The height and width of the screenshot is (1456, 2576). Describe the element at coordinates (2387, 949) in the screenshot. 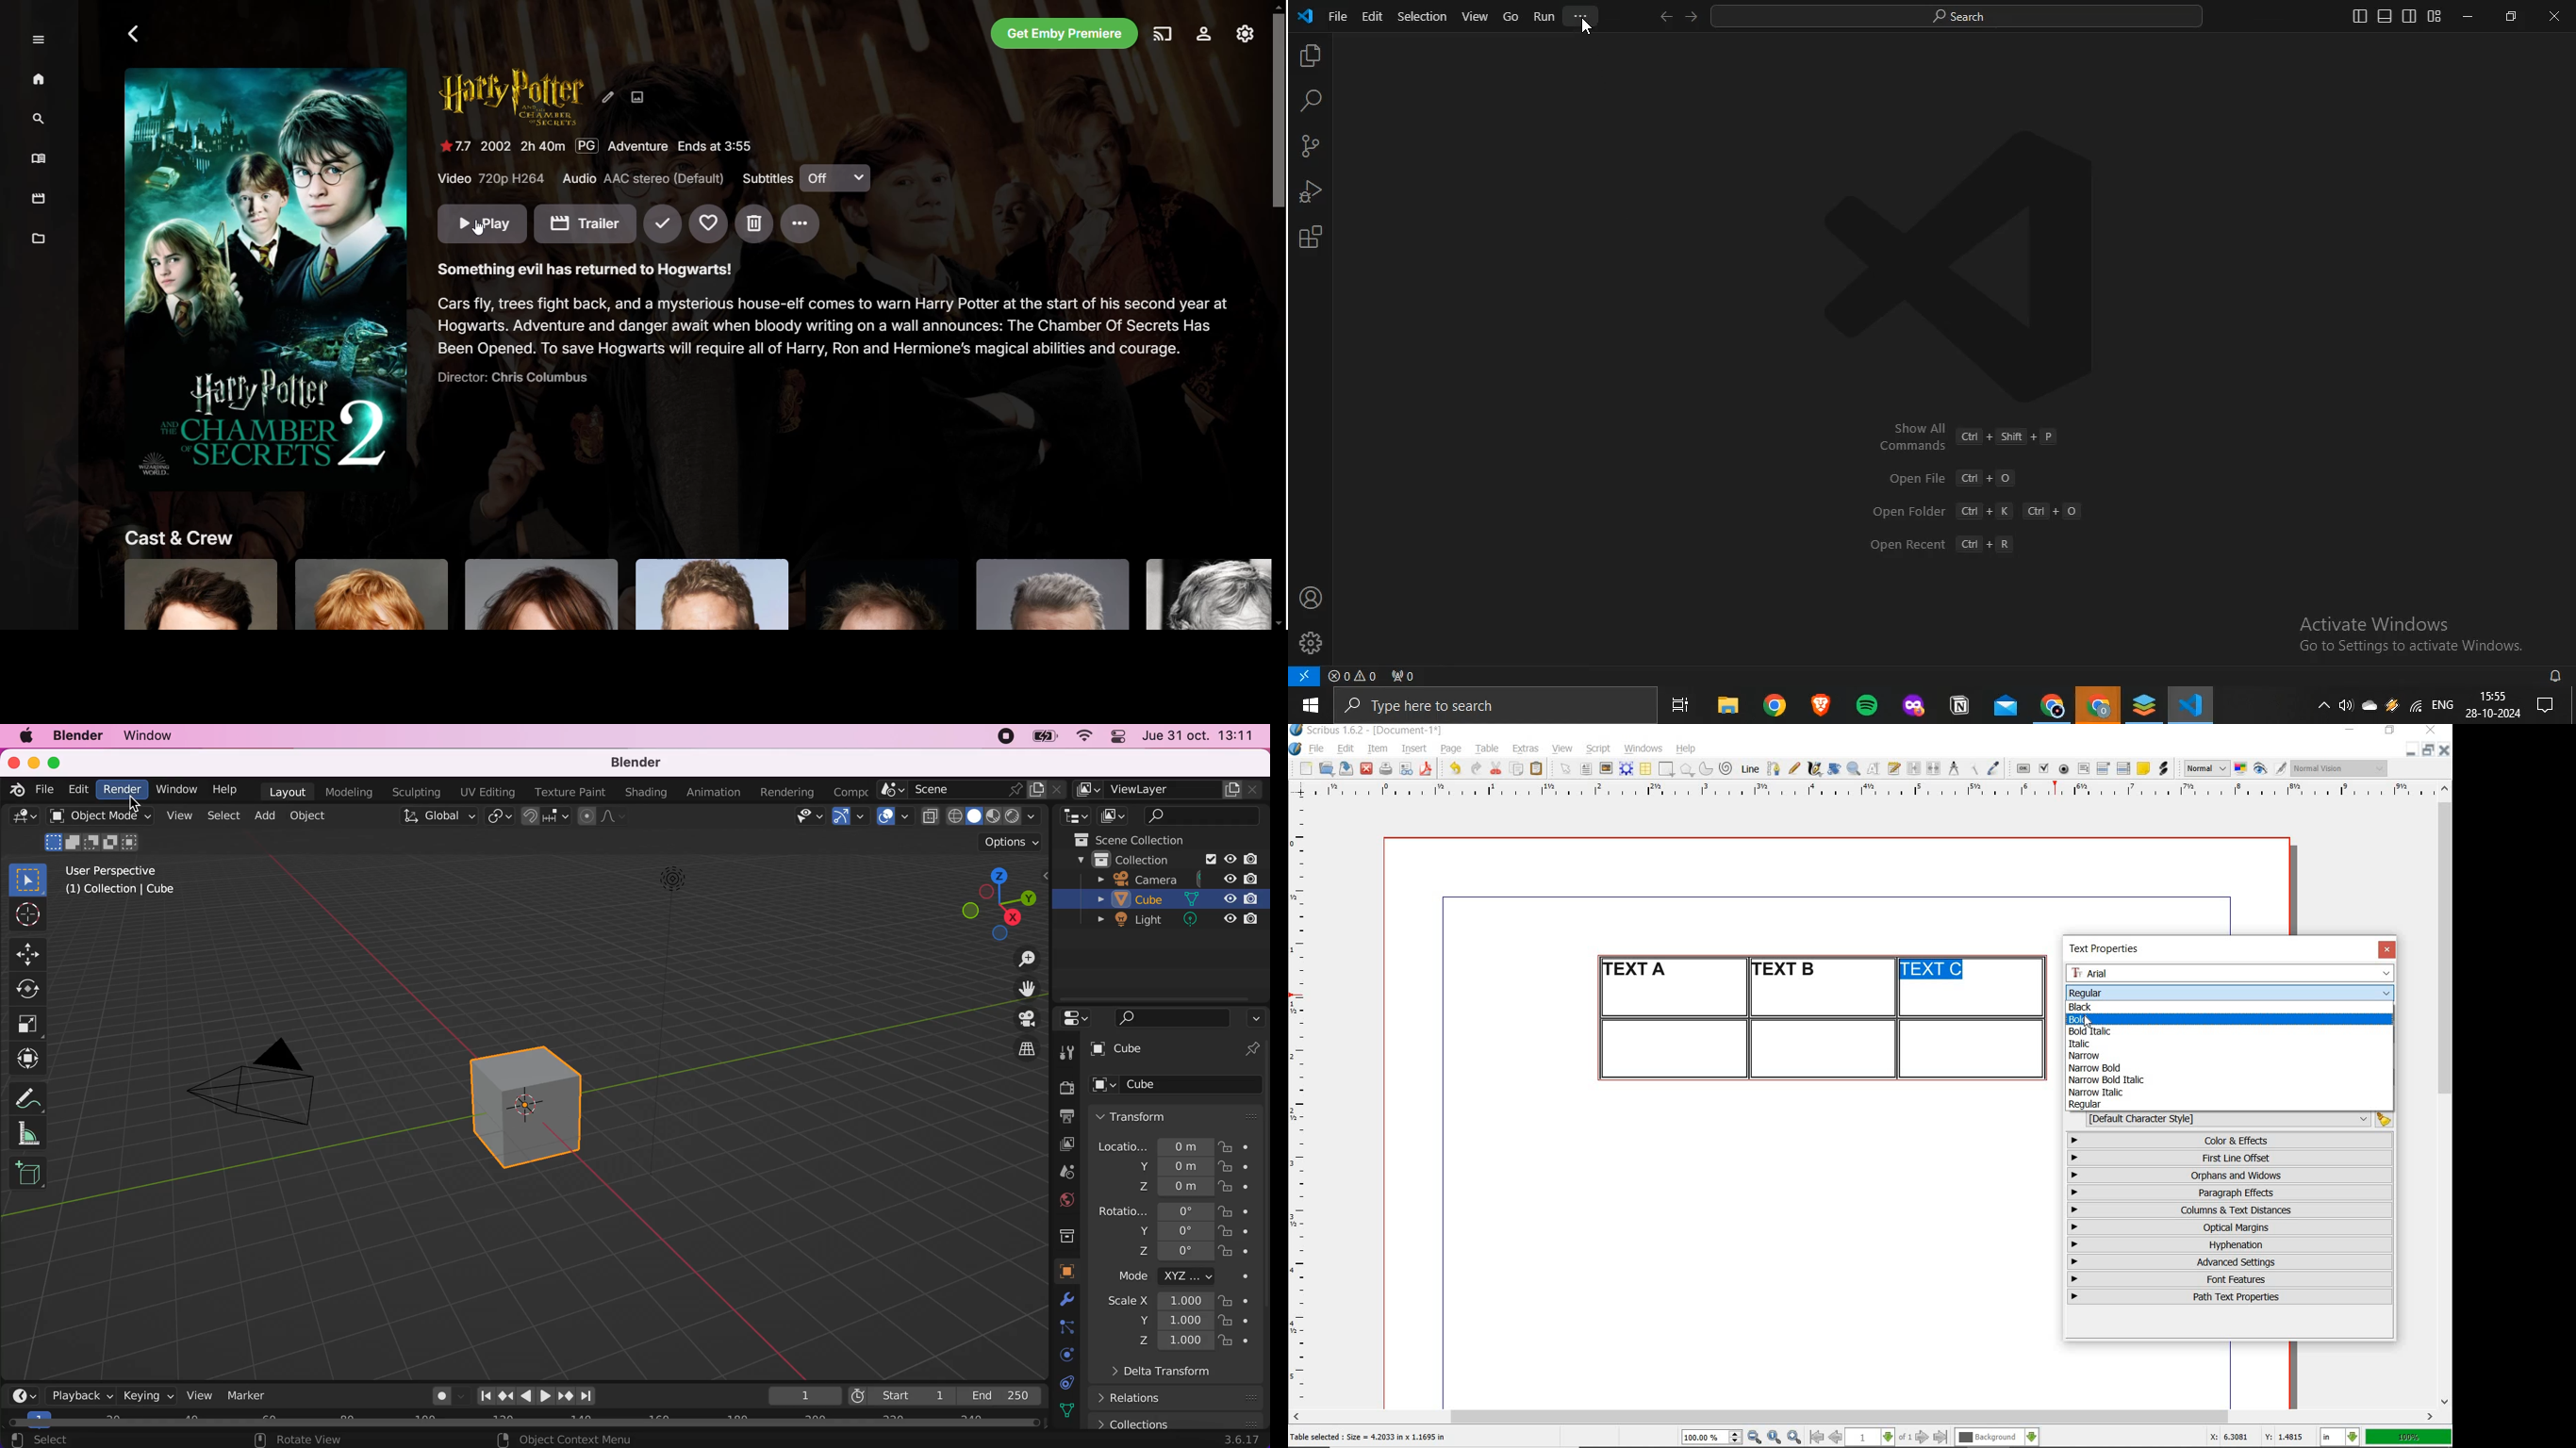

I see `close` at that location.